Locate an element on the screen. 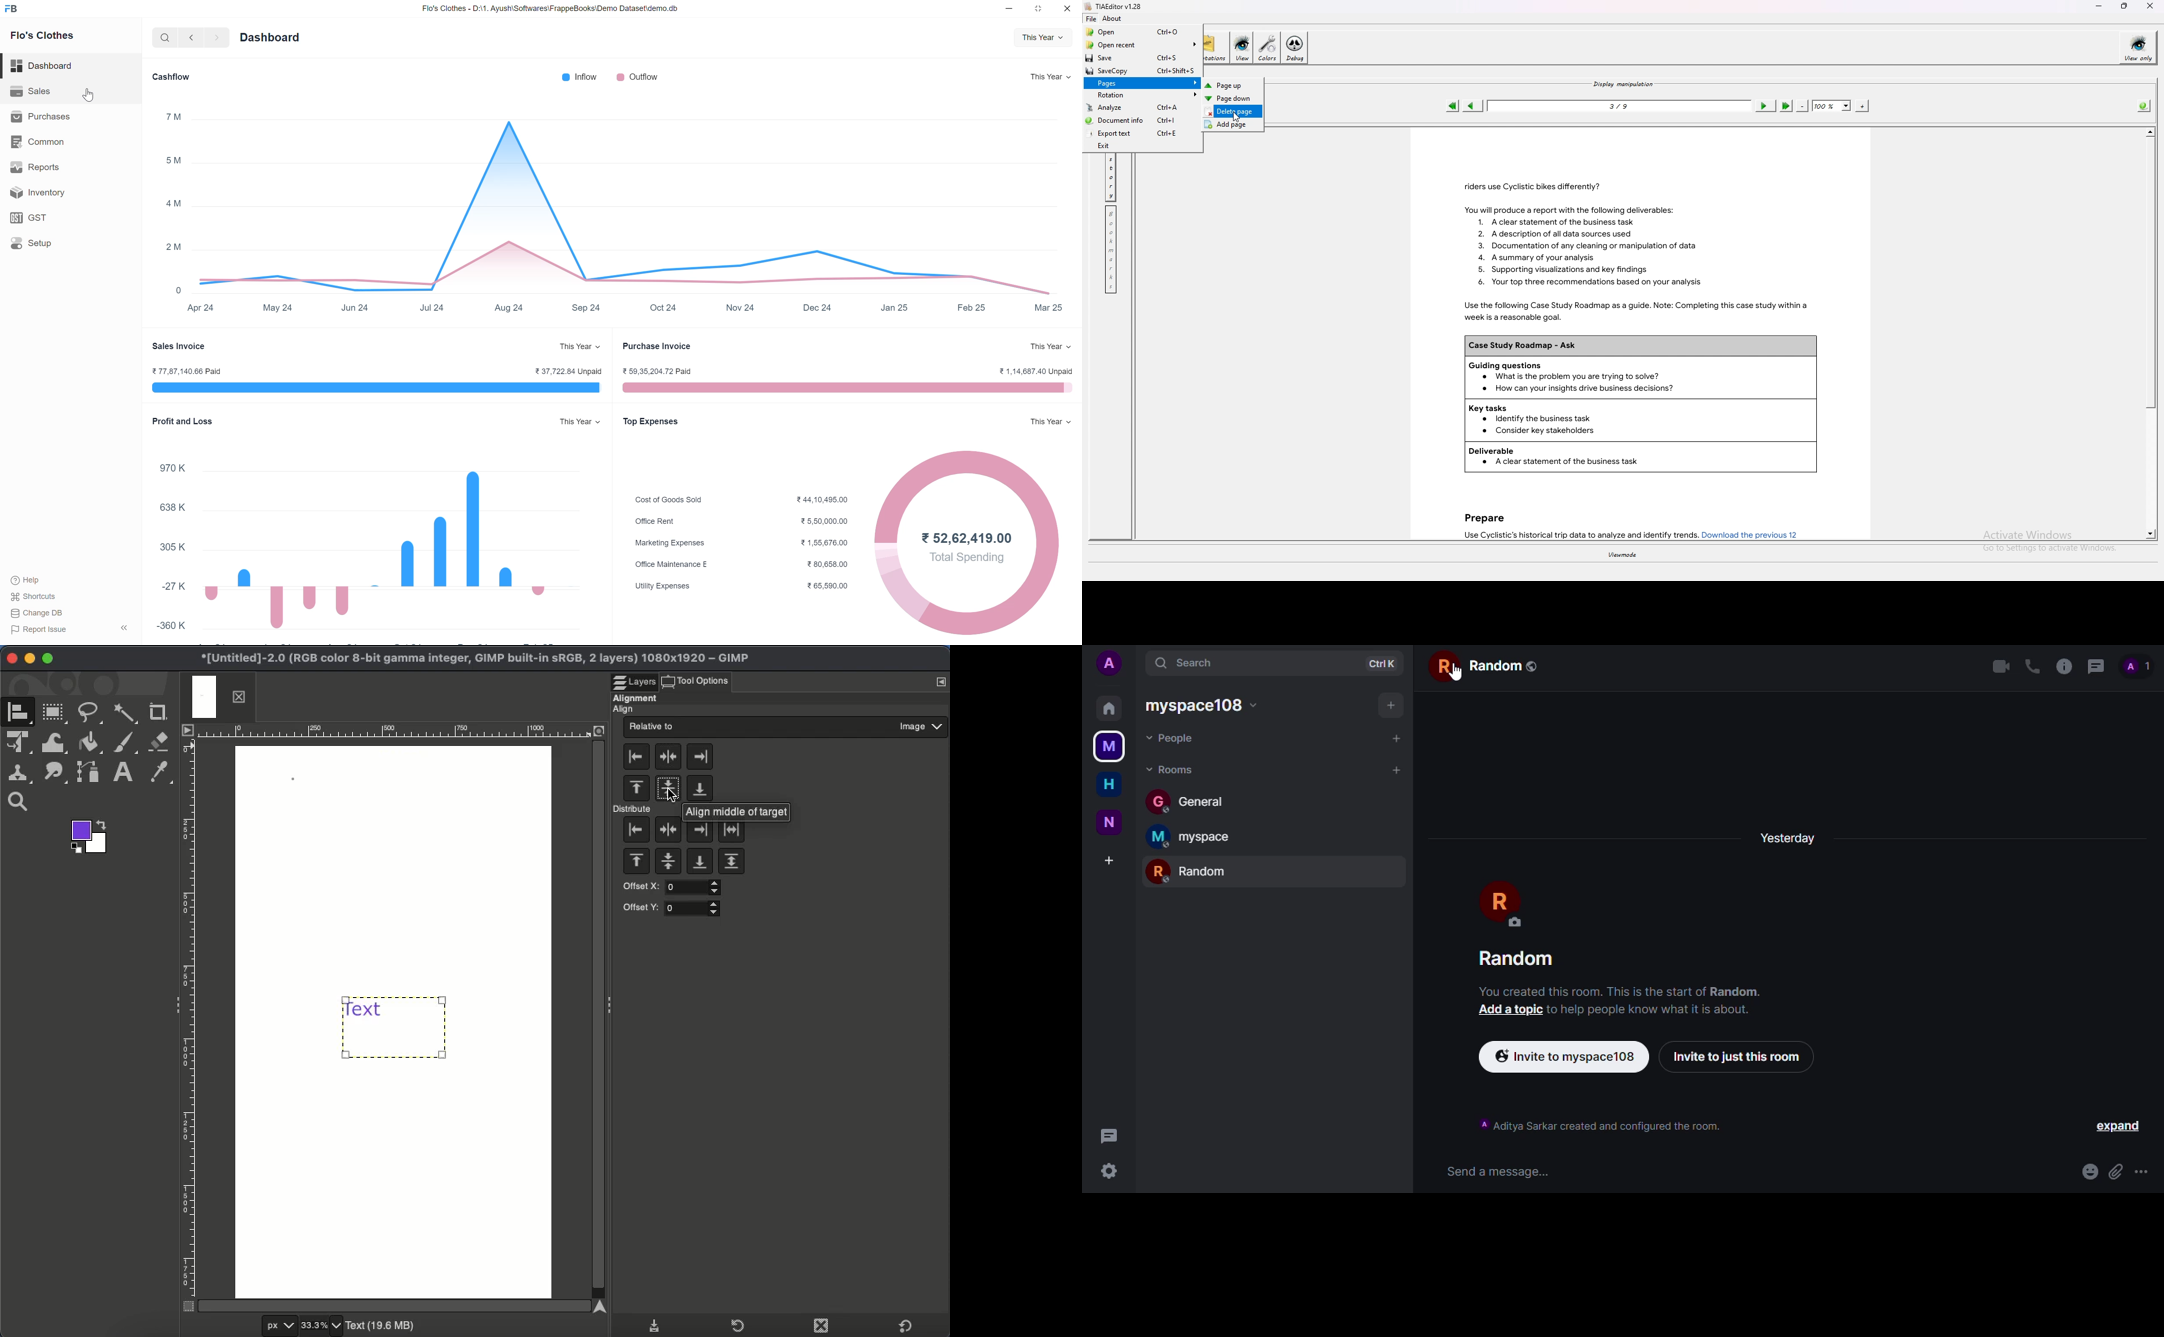  638 K is located at coordinates (173, 508).